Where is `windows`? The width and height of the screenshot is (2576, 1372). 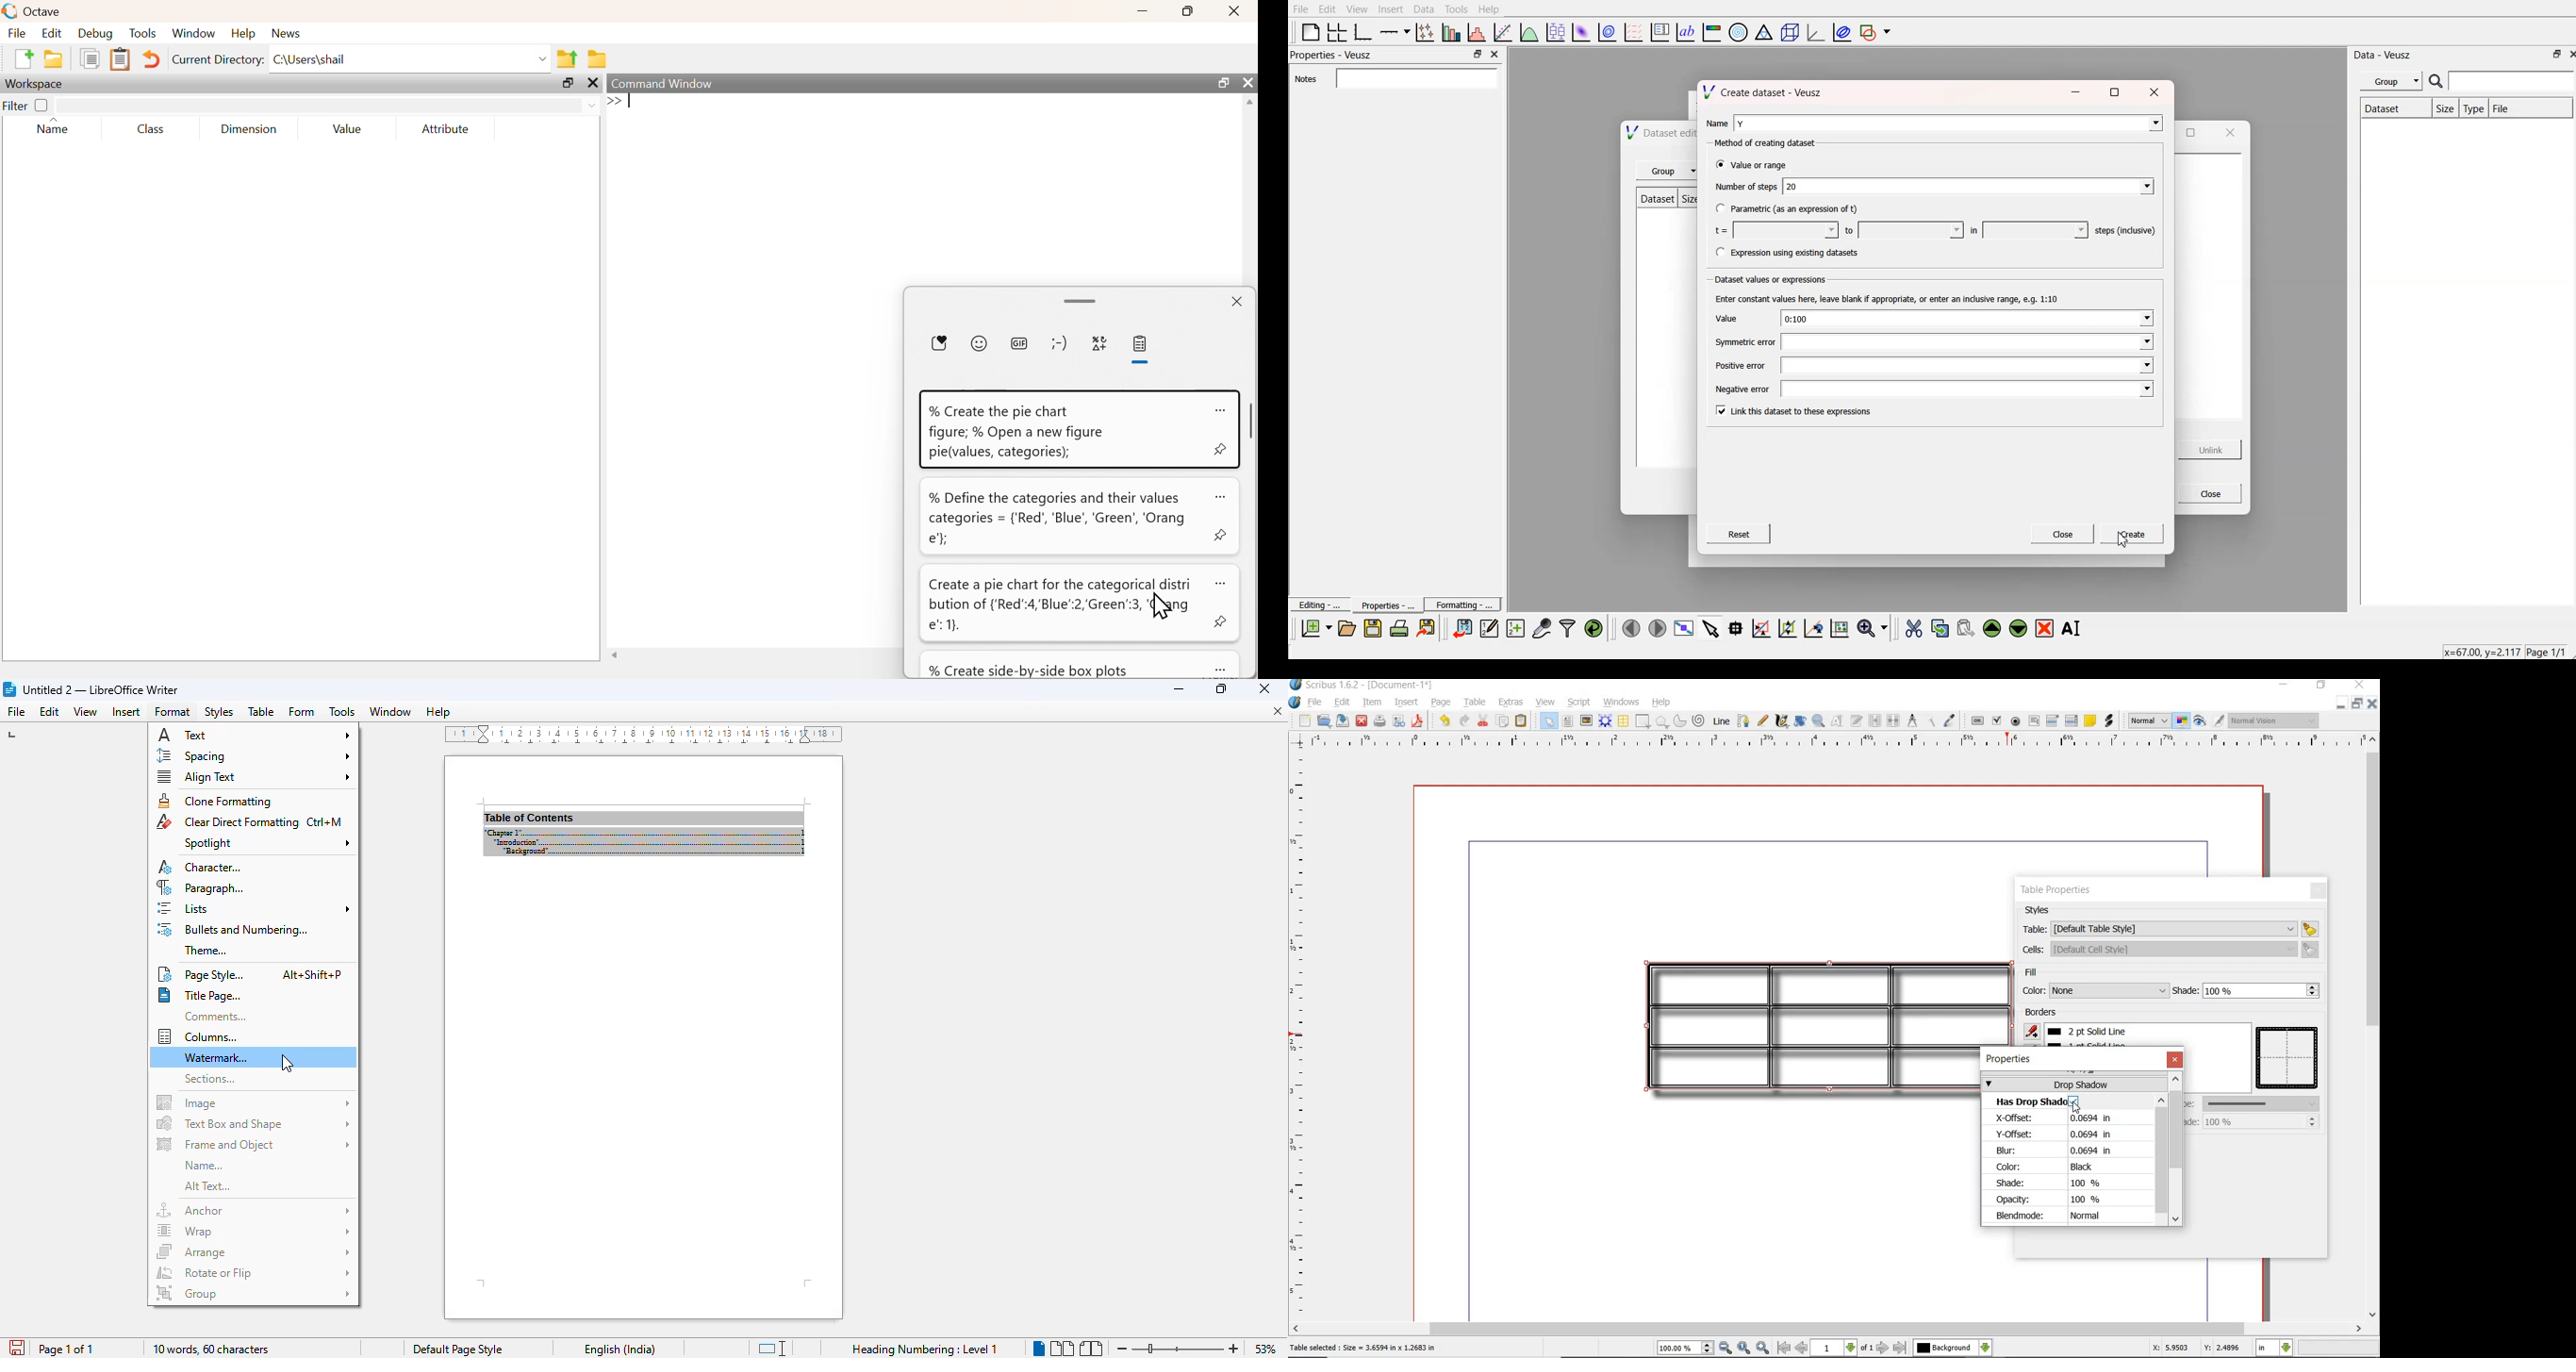 windows is located at coordinates (1622, 702).